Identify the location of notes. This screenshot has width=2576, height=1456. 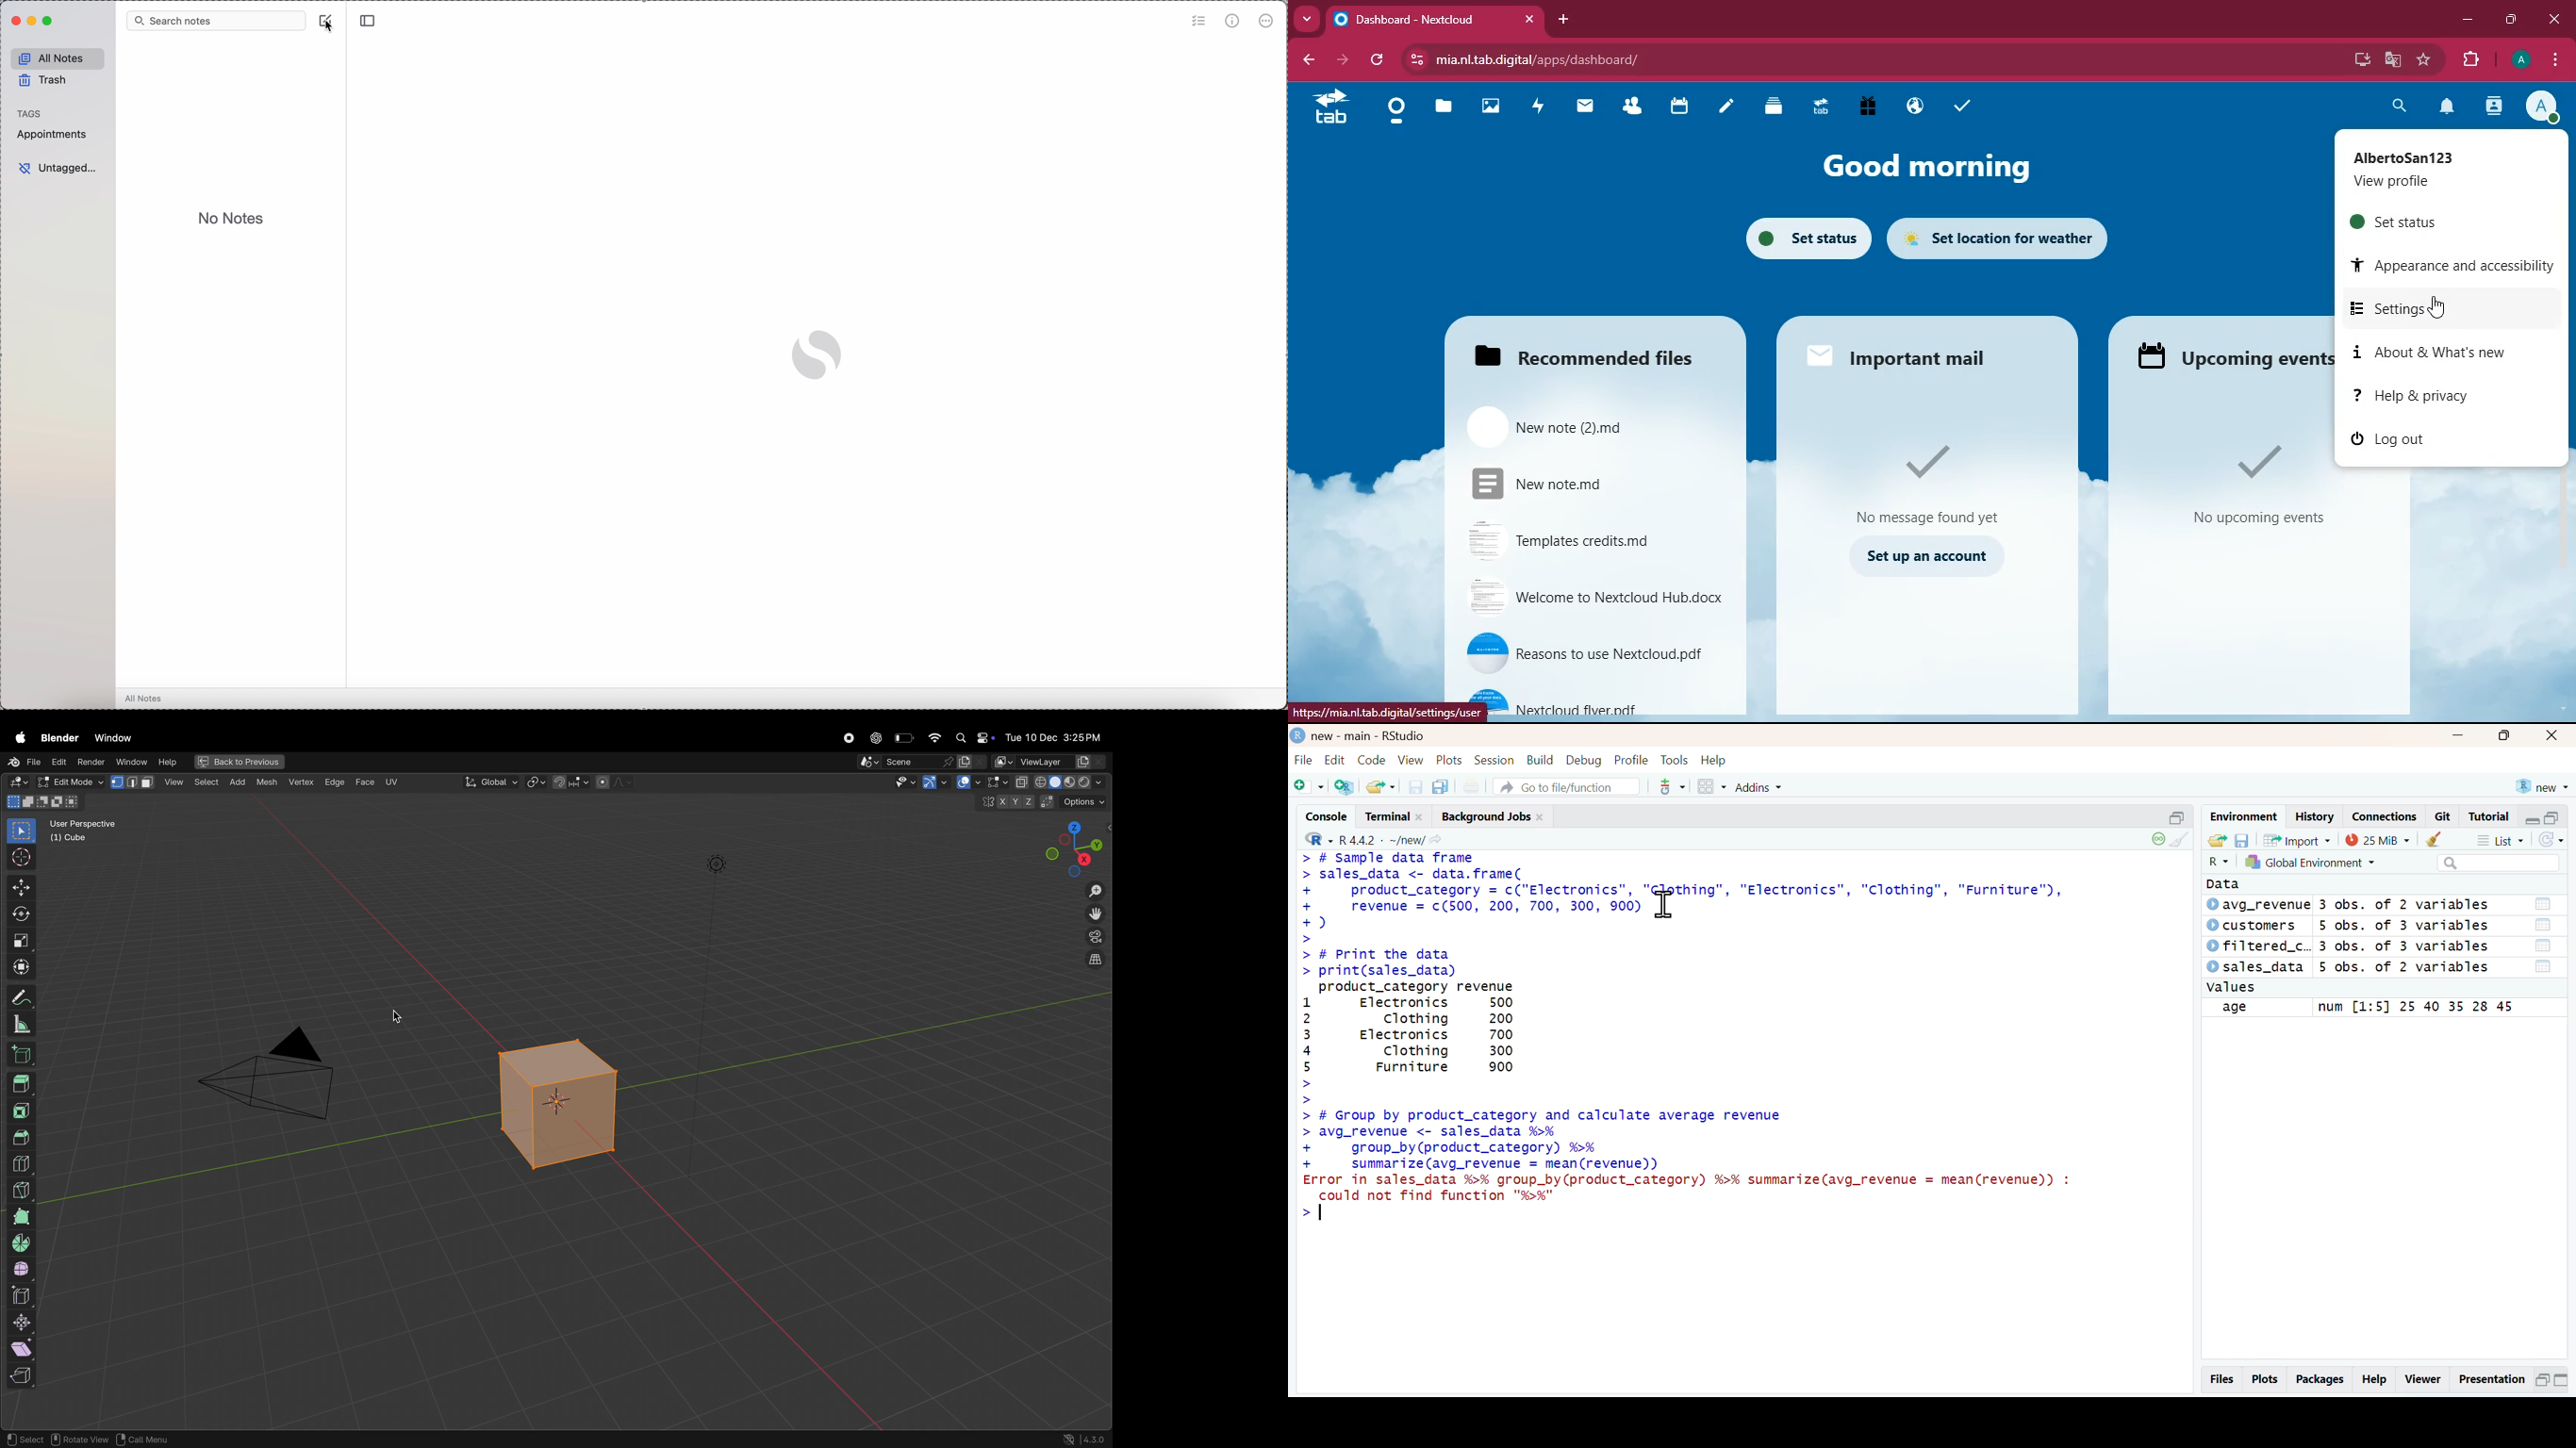
(1726, 109).